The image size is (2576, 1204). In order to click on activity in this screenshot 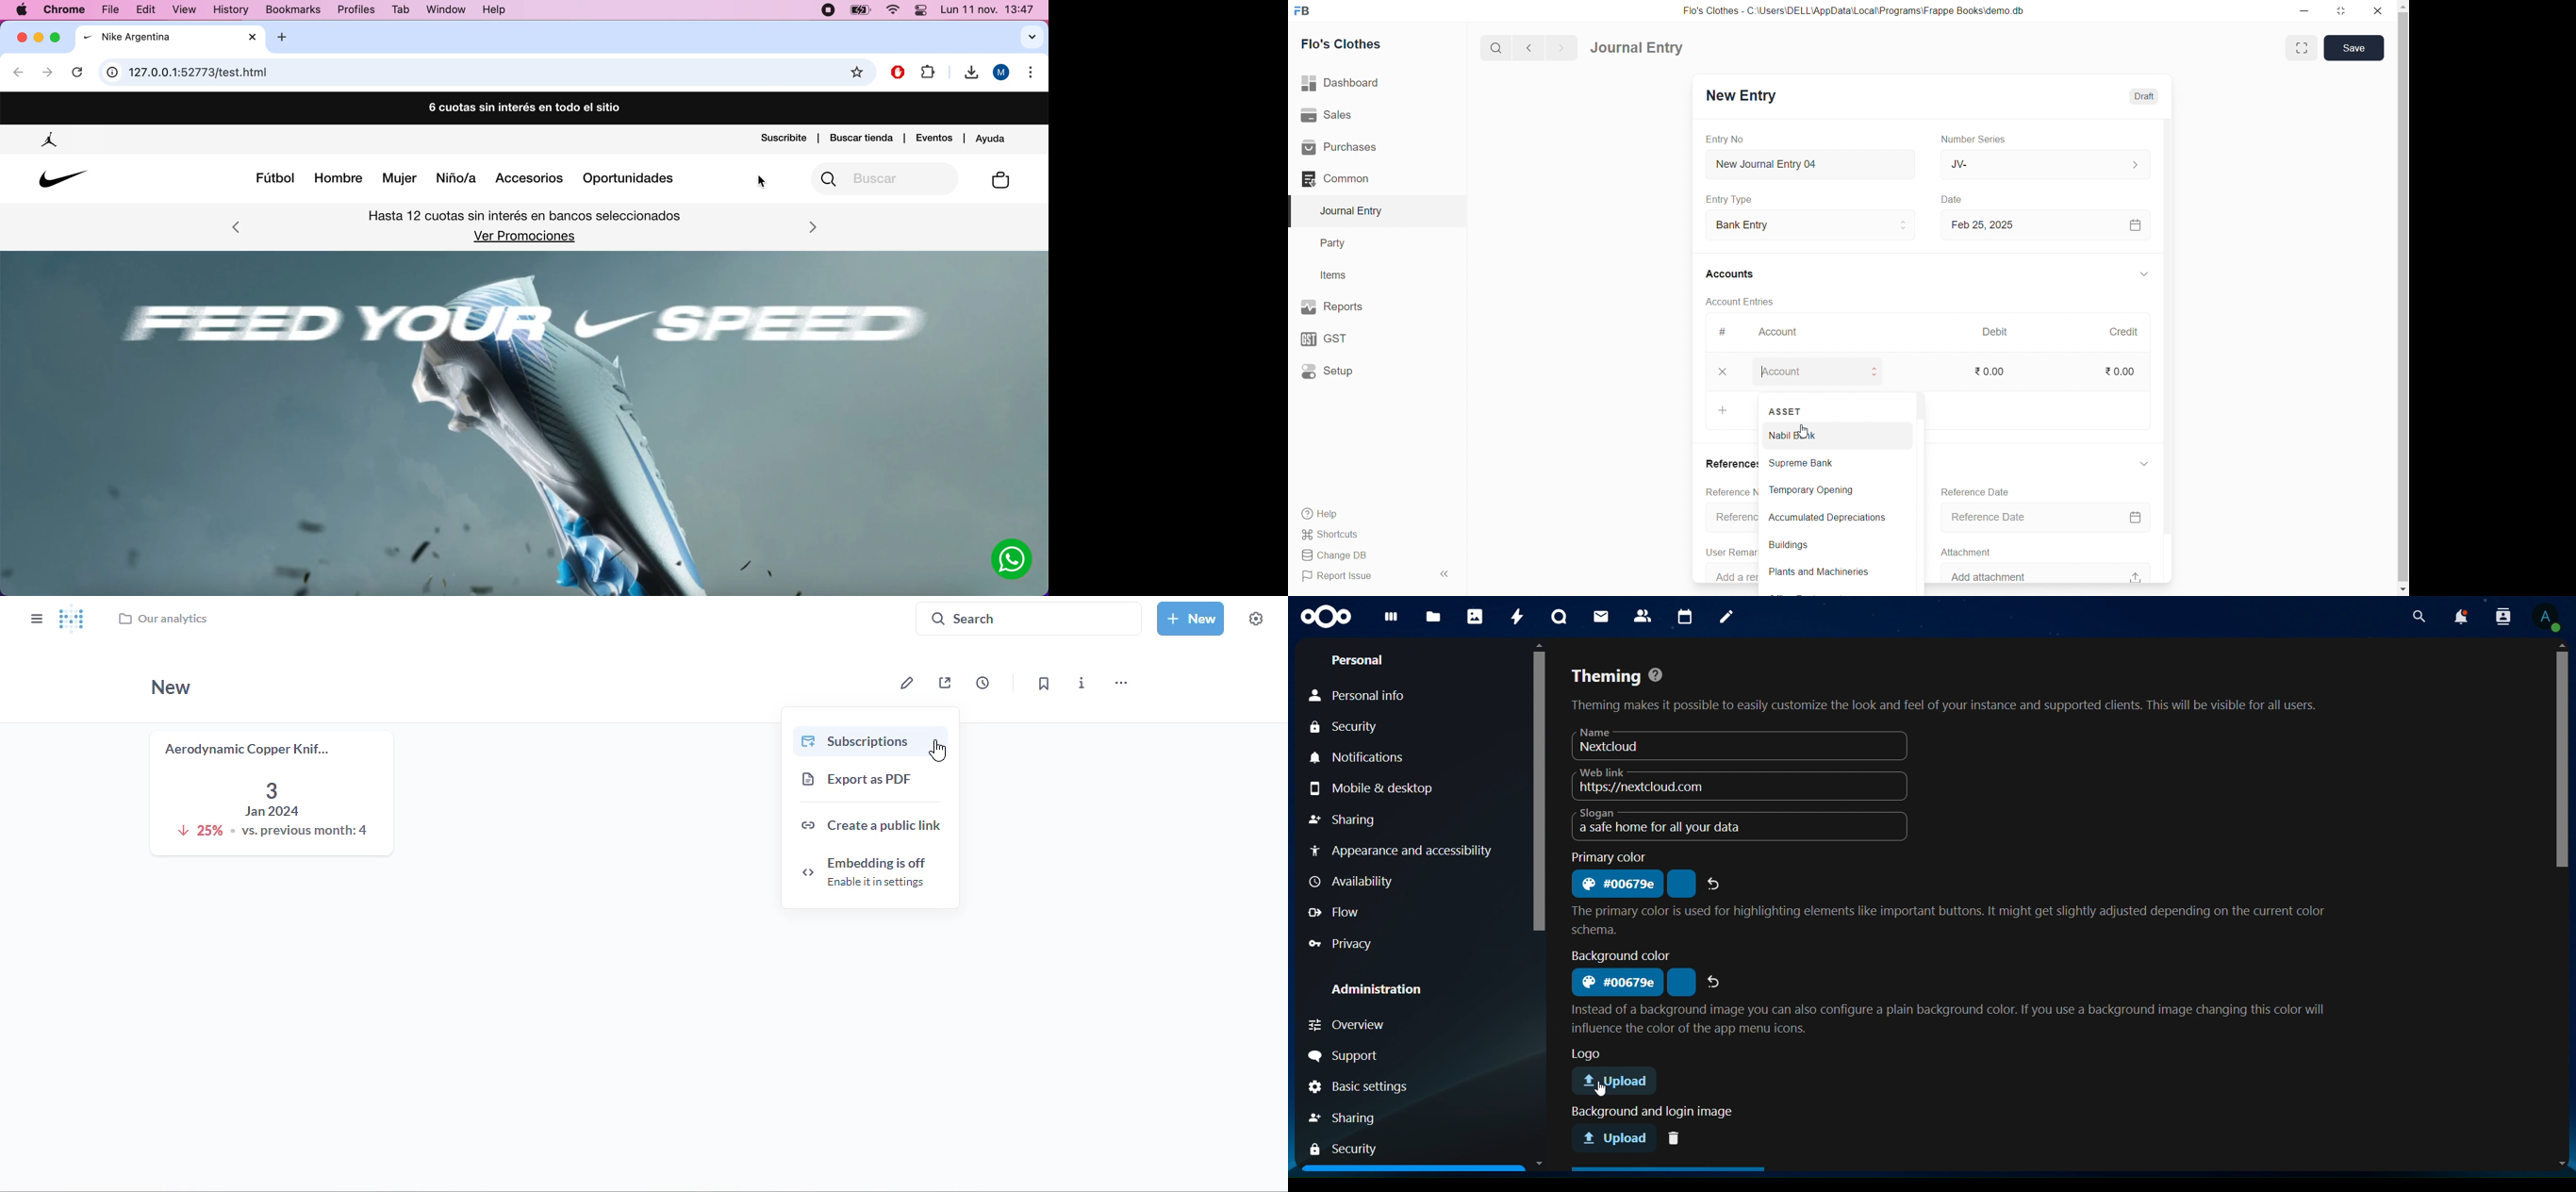, I will do `click(1518, 615)`.